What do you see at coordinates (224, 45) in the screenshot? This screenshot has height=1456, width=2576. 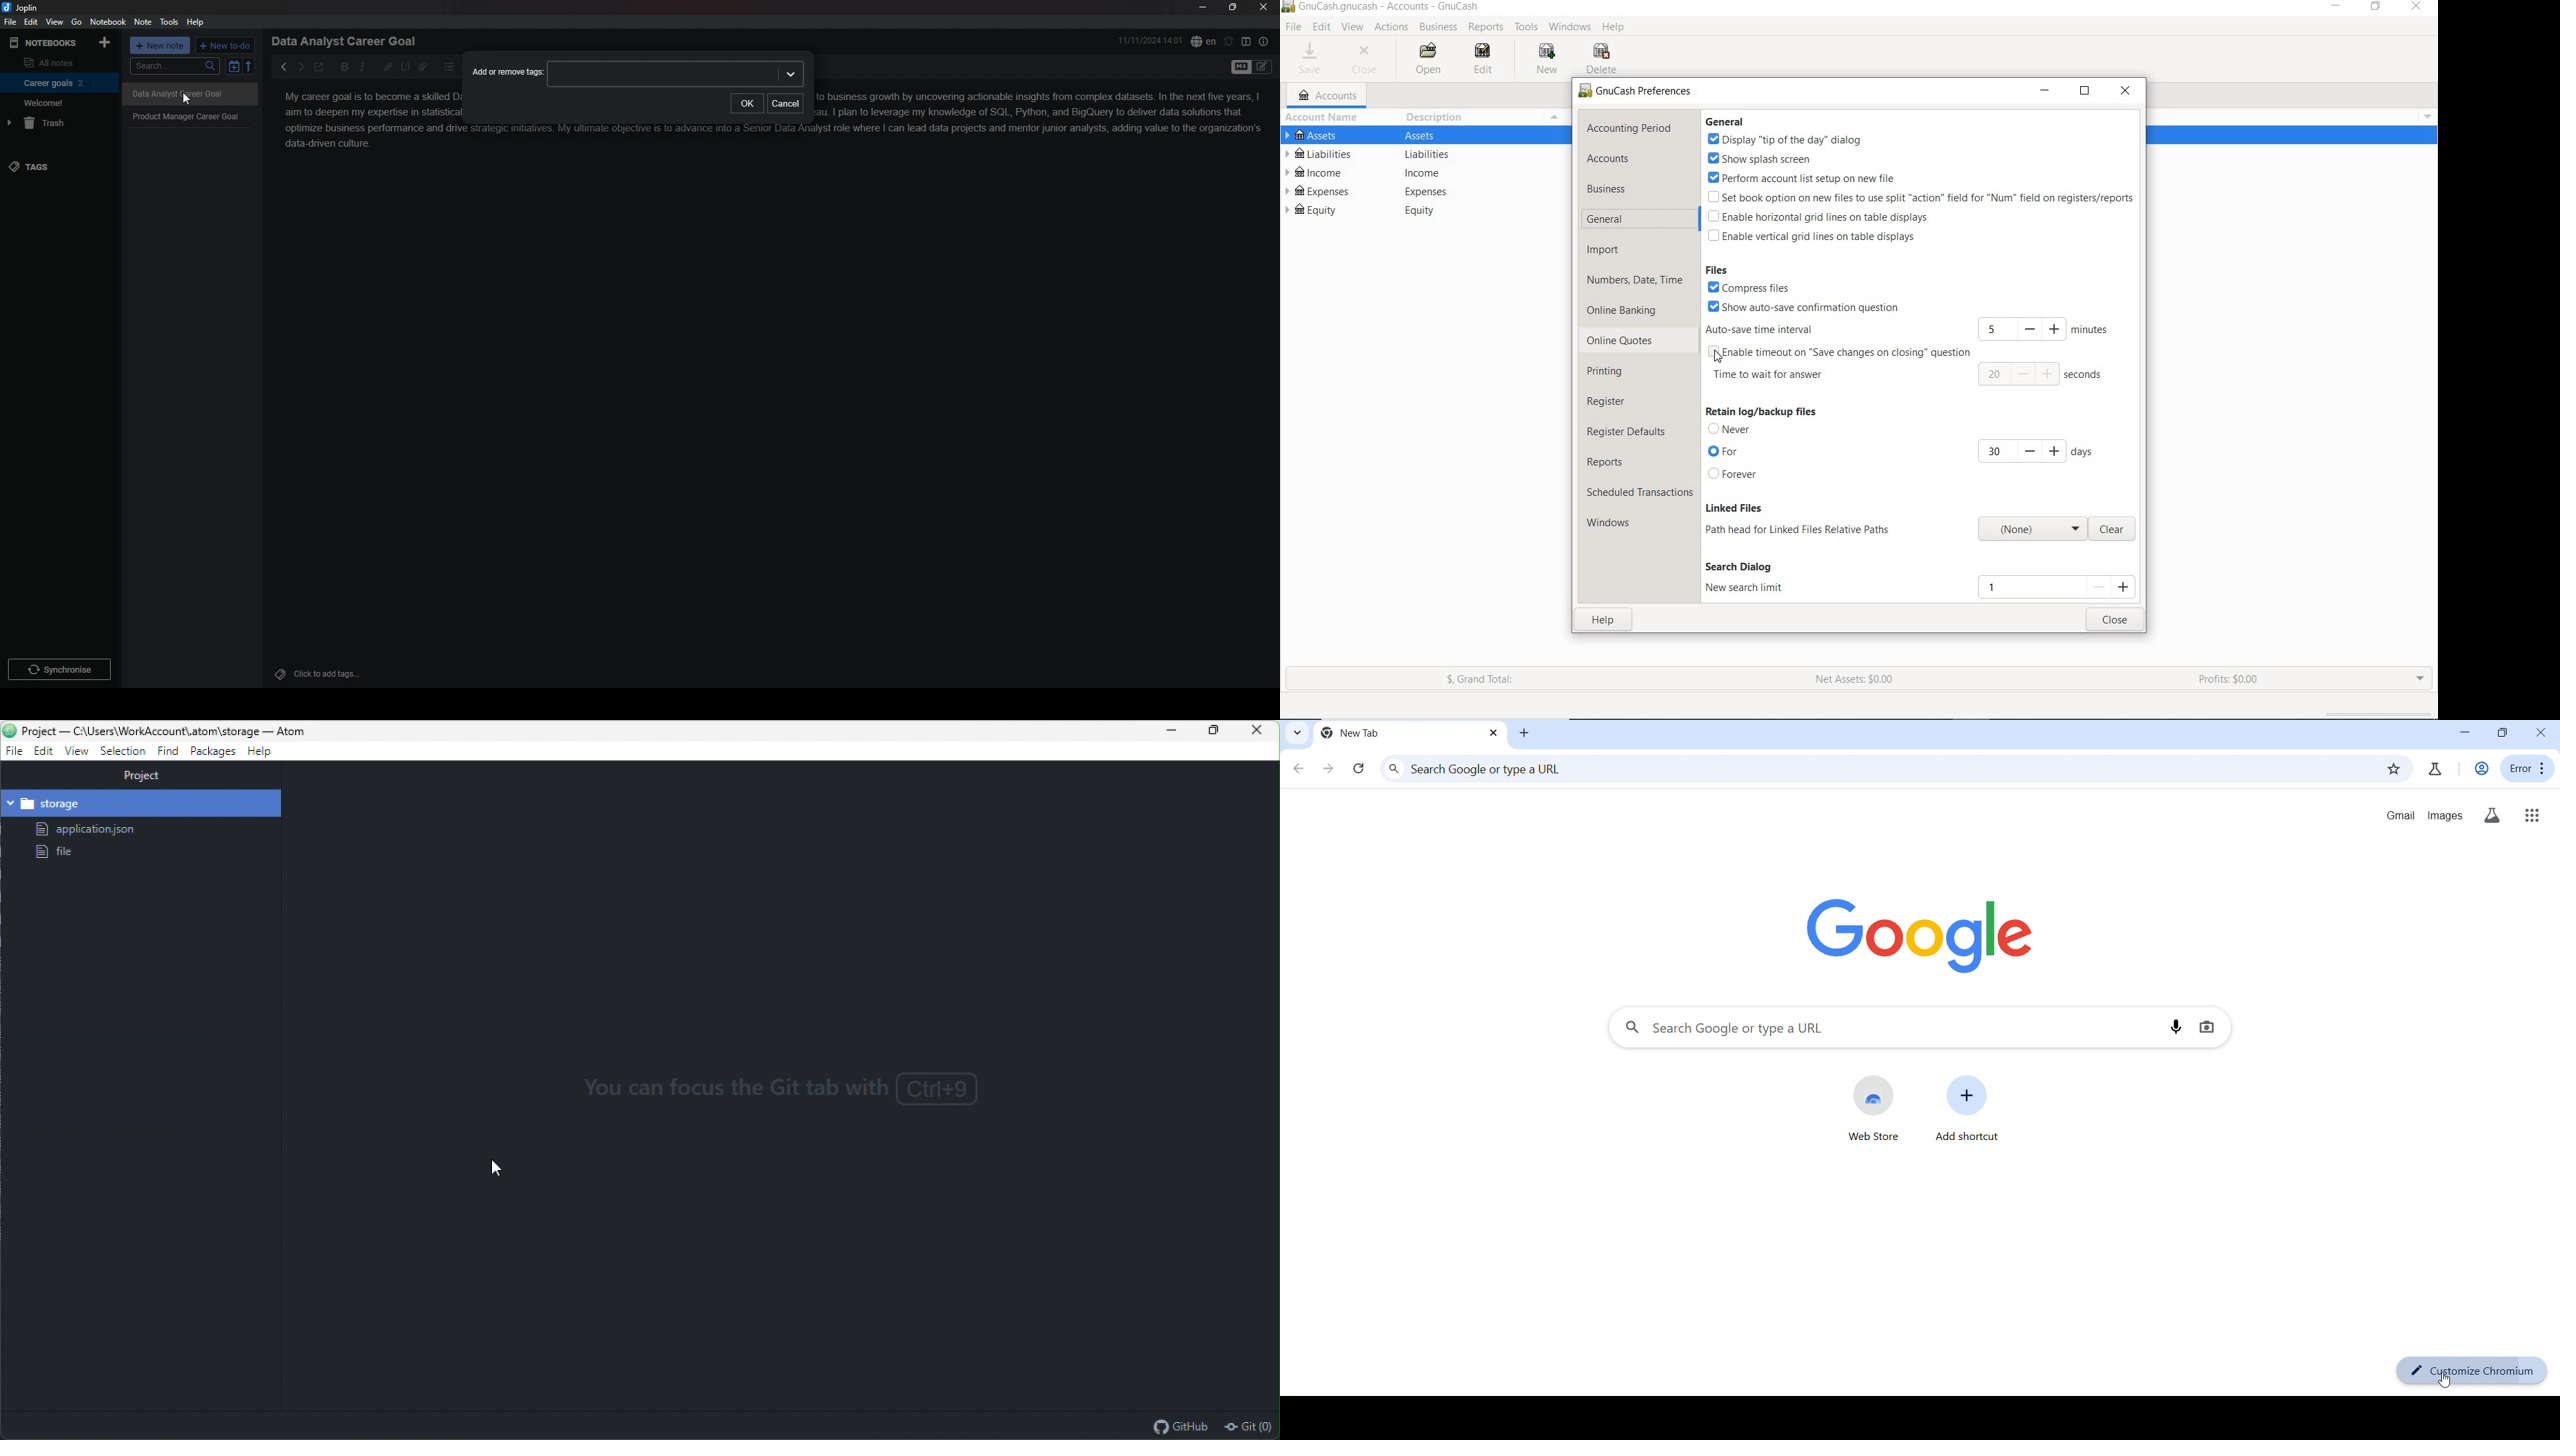 I see `+ new to do` at bounding box center [224, 45].